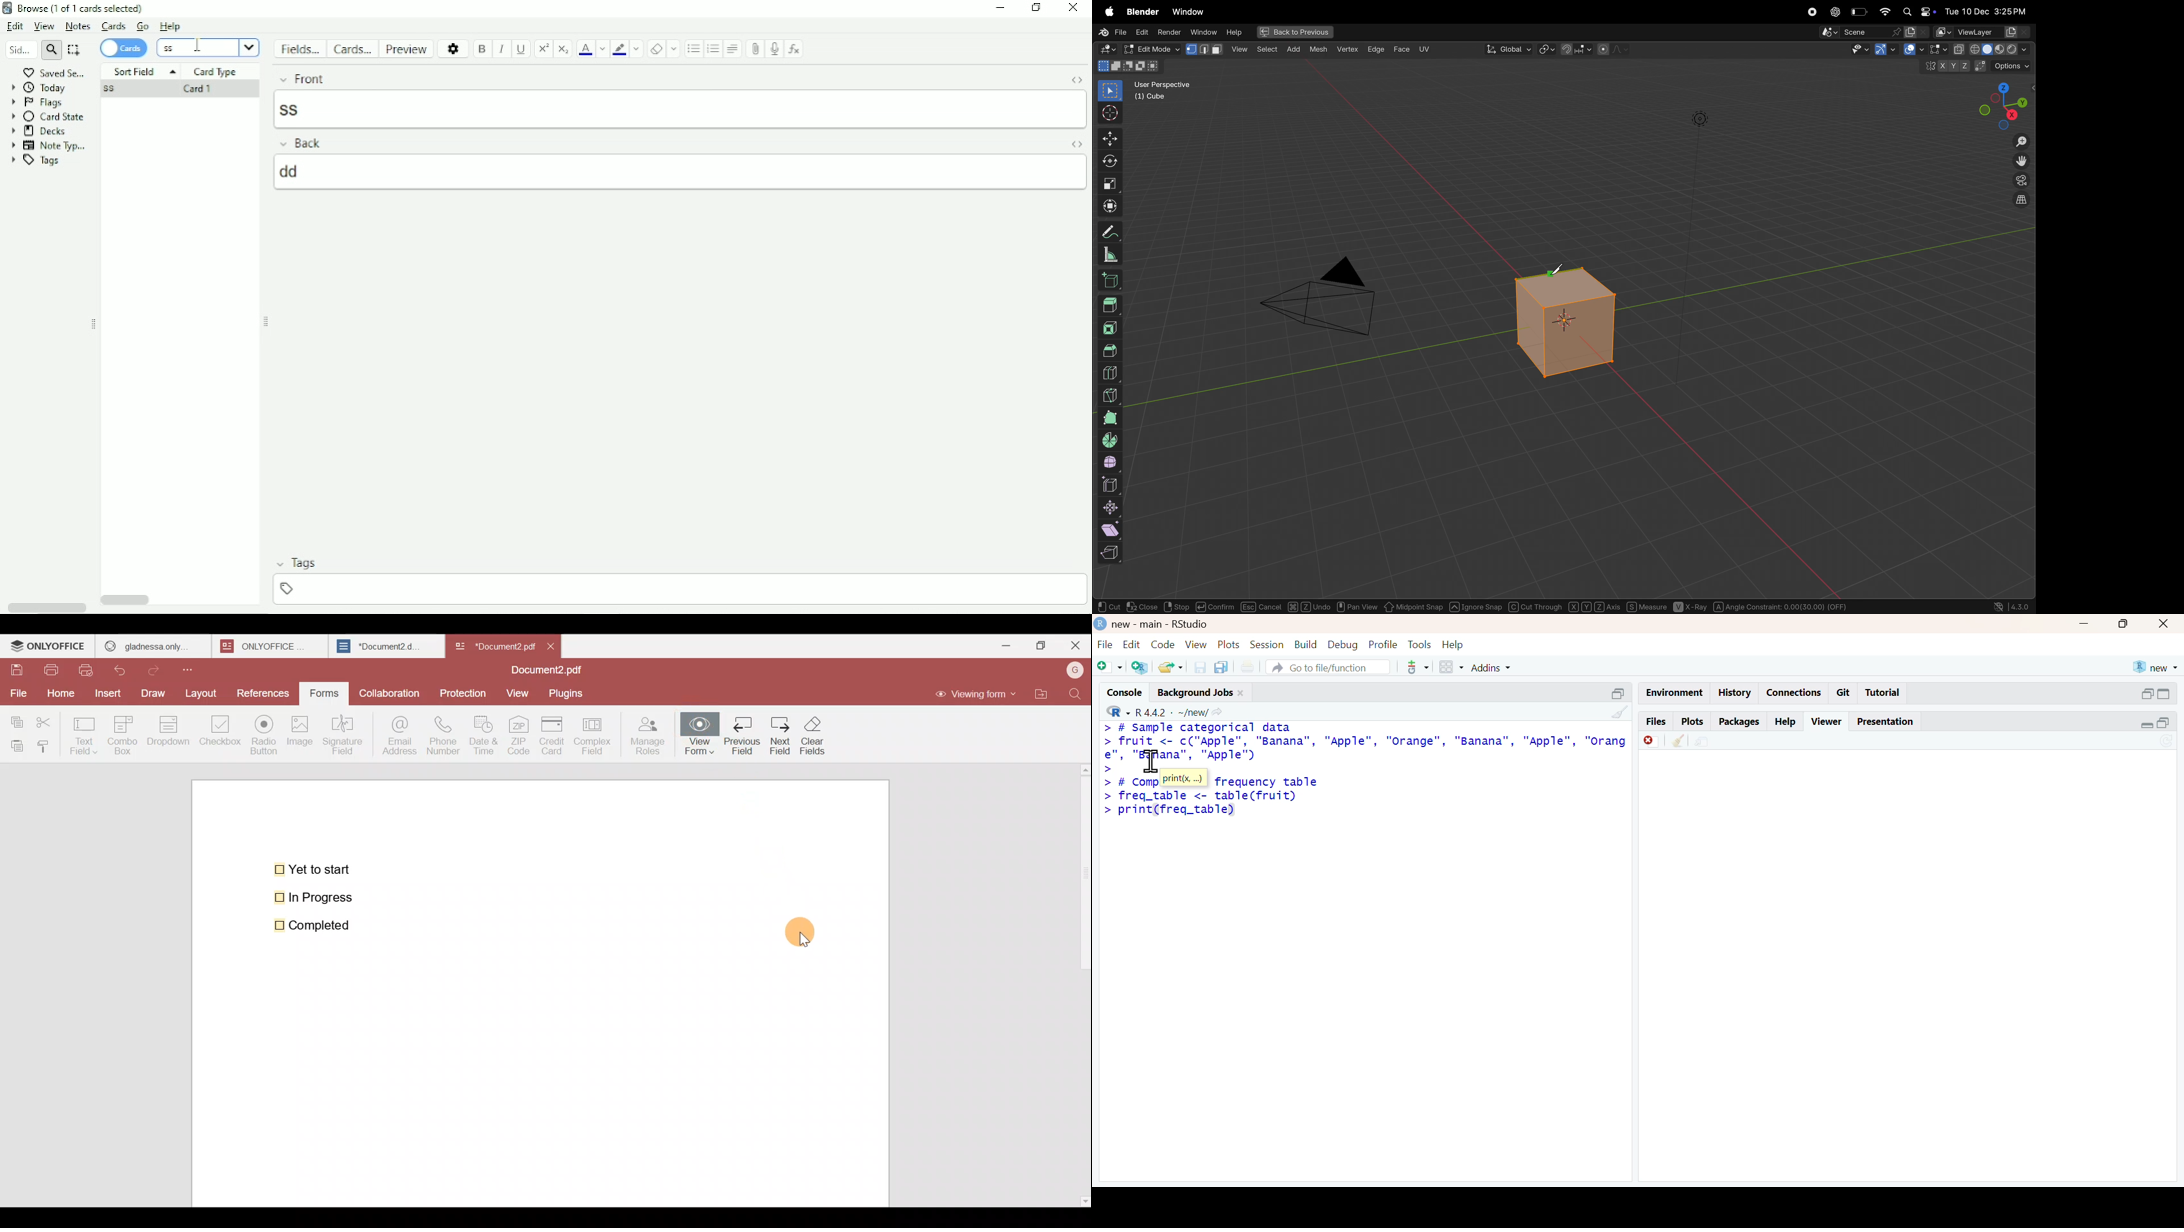 The image size is (2184, 1232). Describe the element at coordinates (1107, 206) in the screenshot. I see `transform` at that location.